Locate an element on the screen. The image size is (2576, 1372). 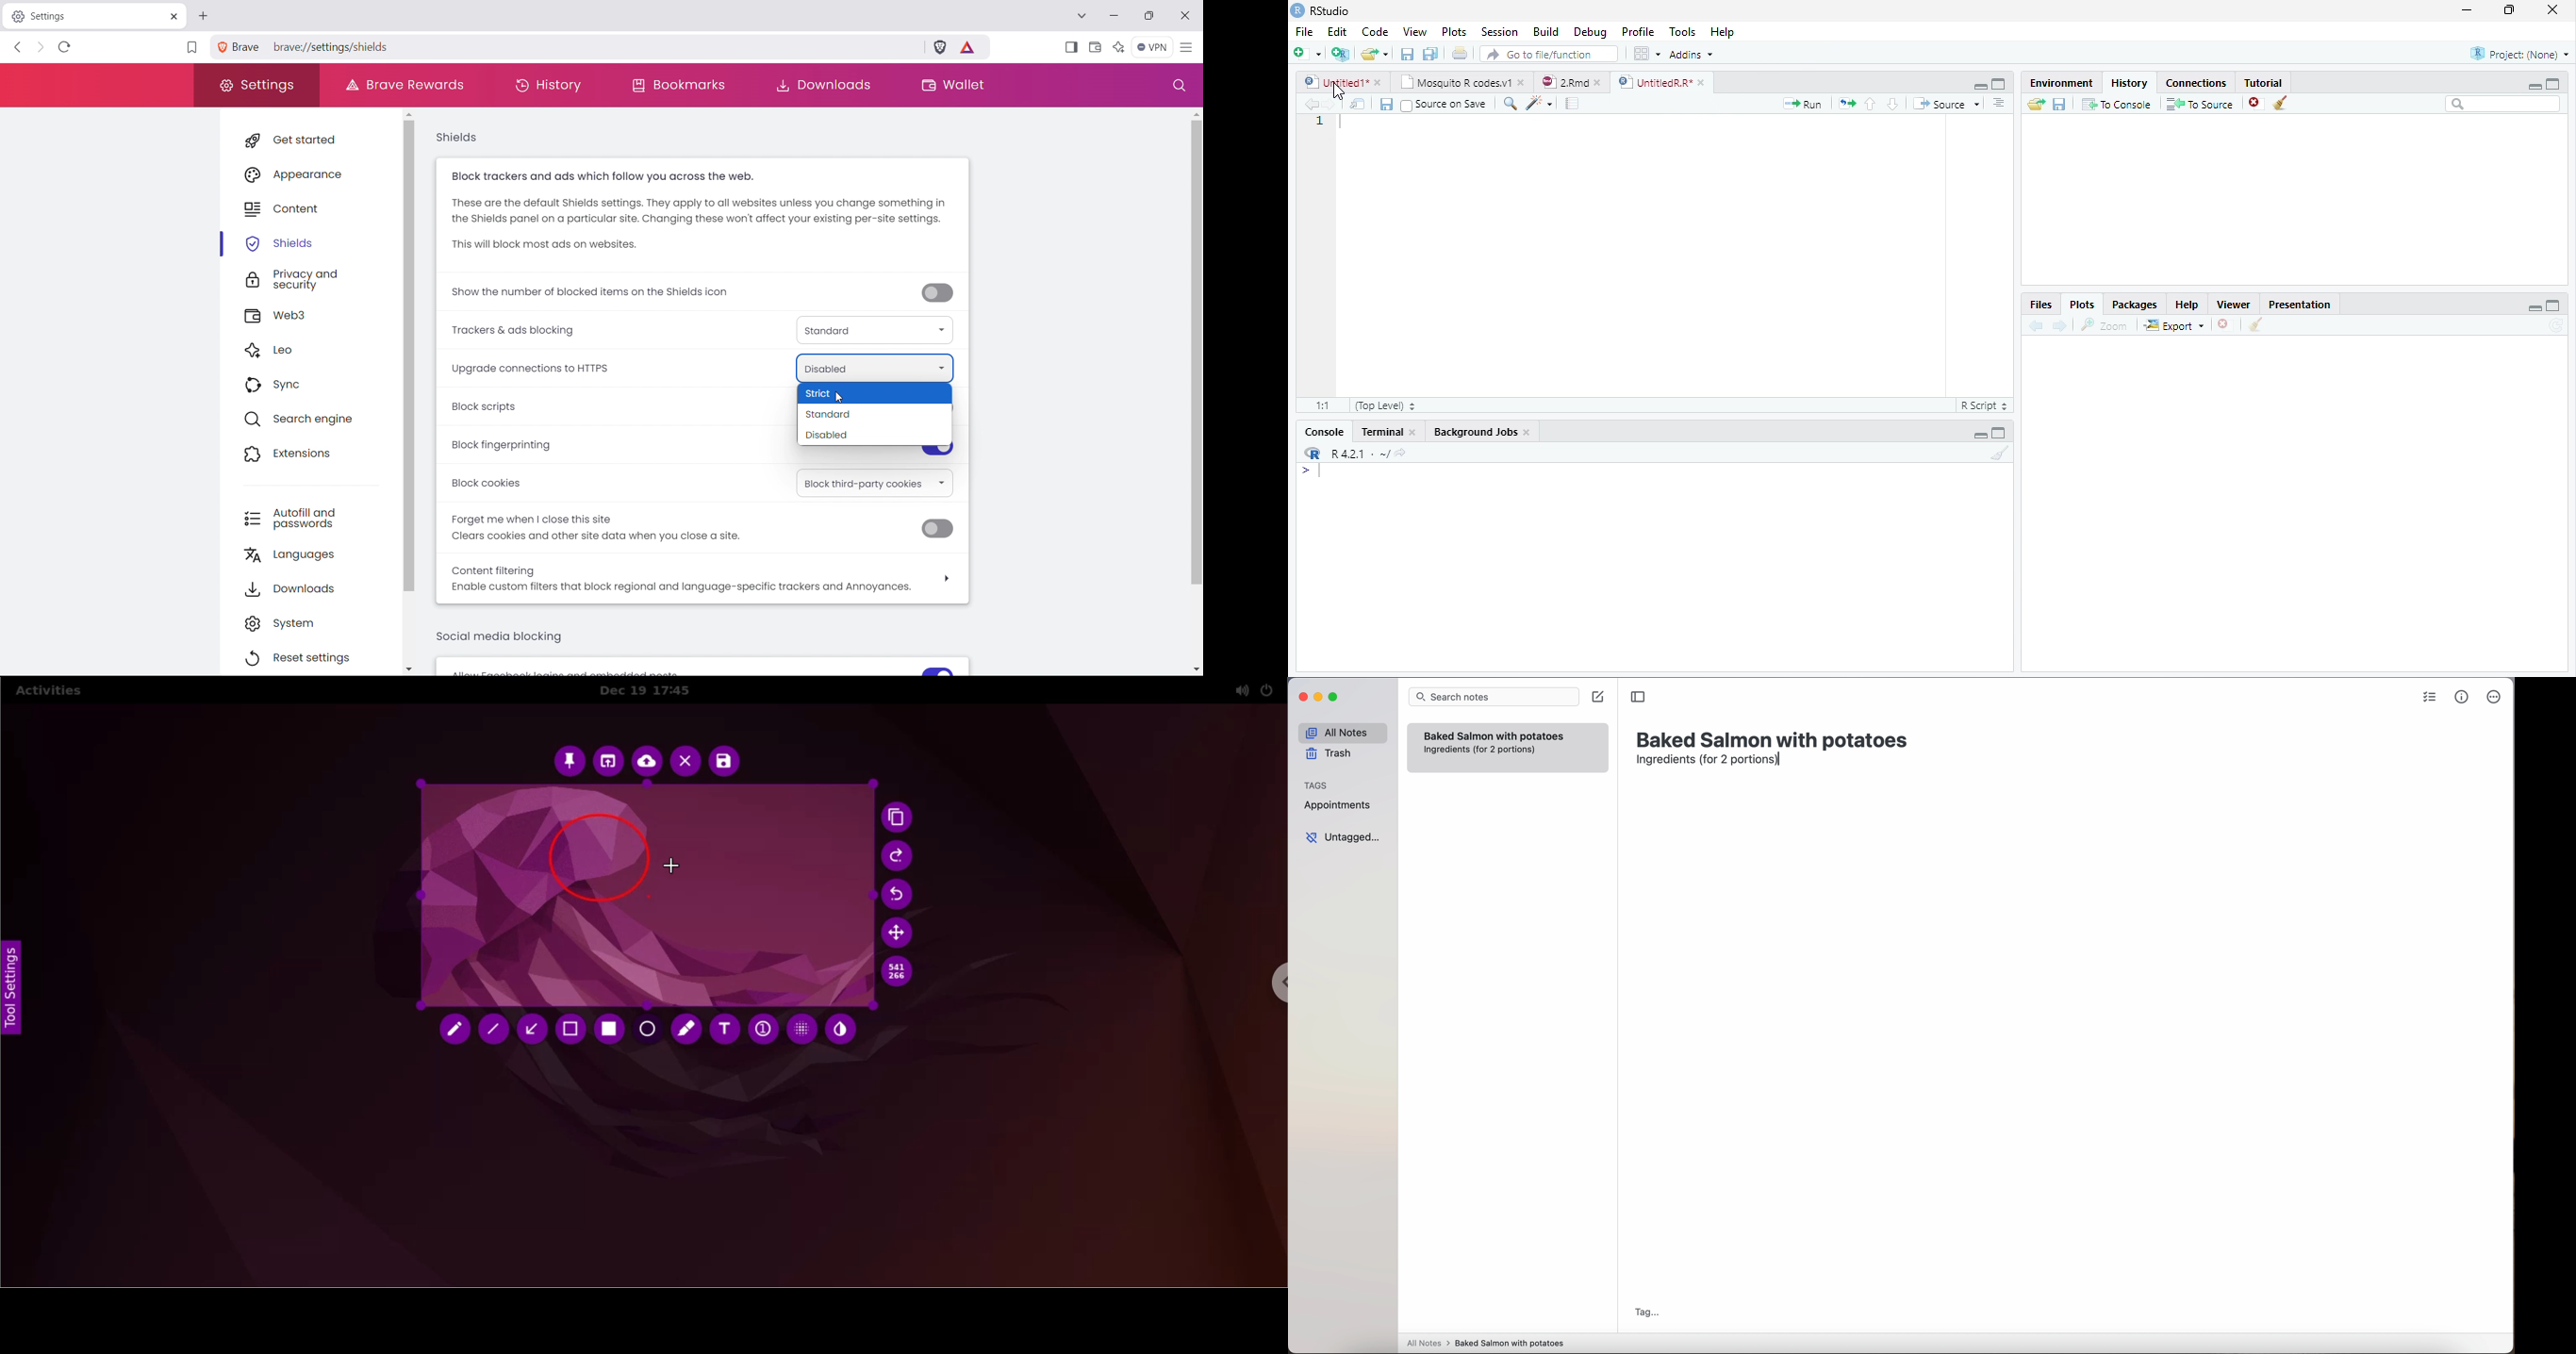
RStudio is located at coordinates (1325, 11).